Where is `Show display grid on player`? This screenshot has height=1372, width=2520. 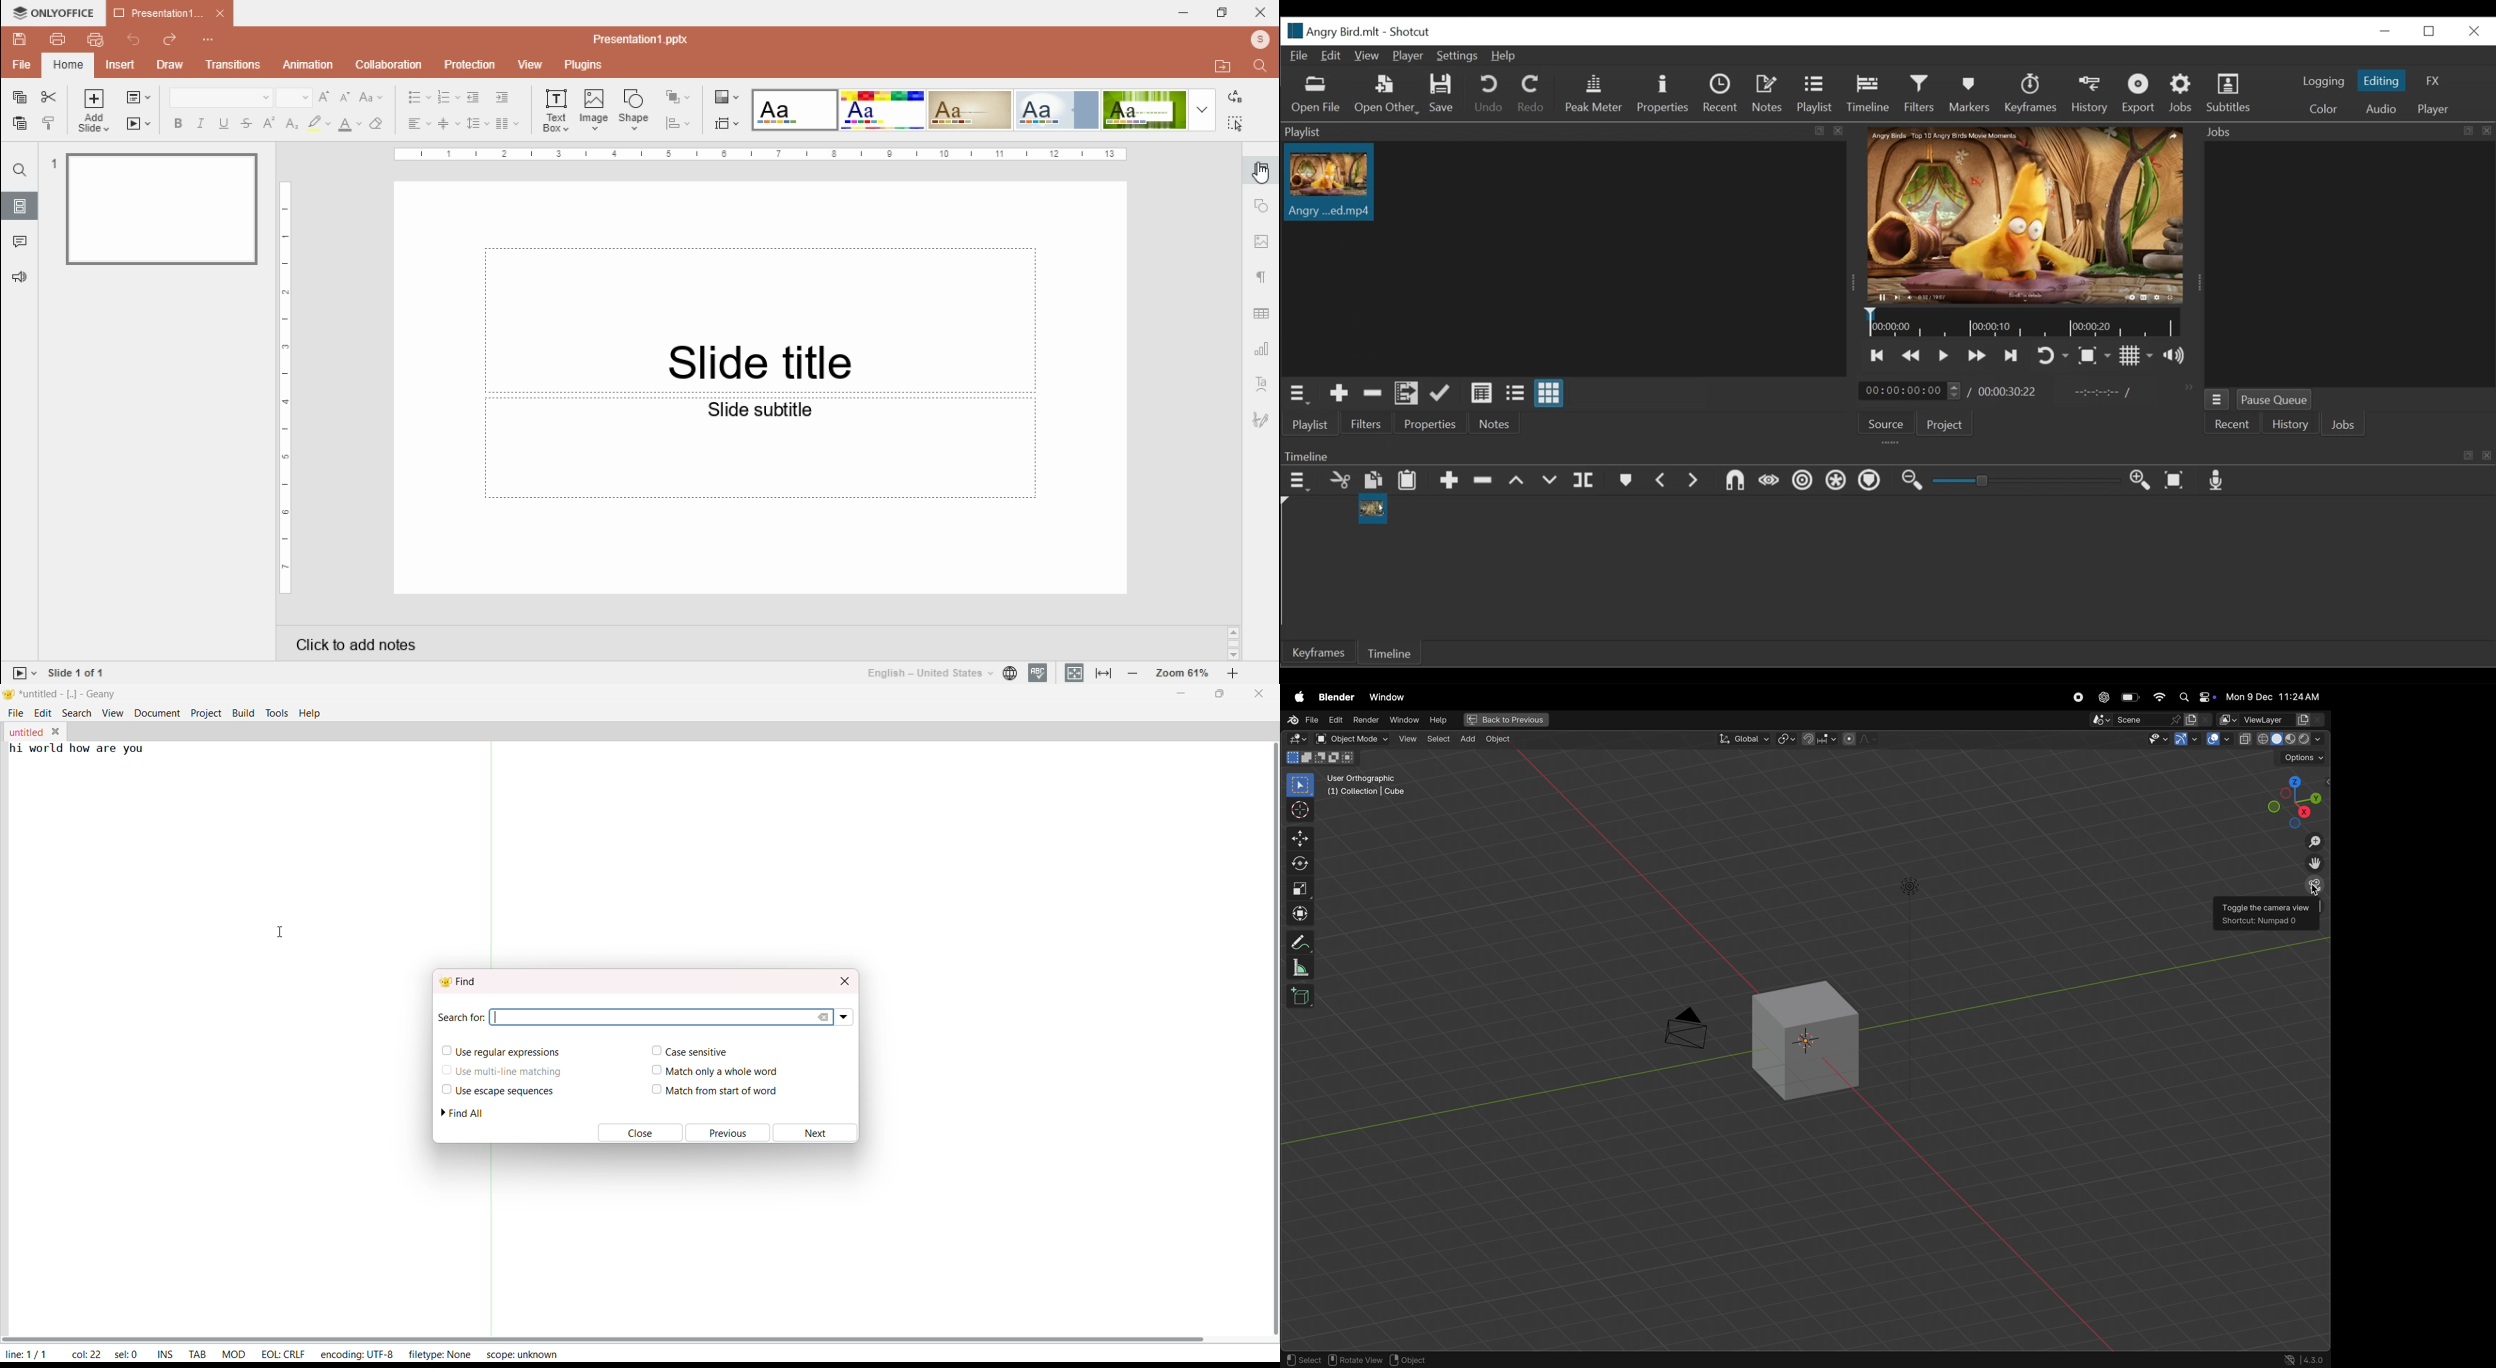
Show display grid on player is located at coordinates (2137, 355).